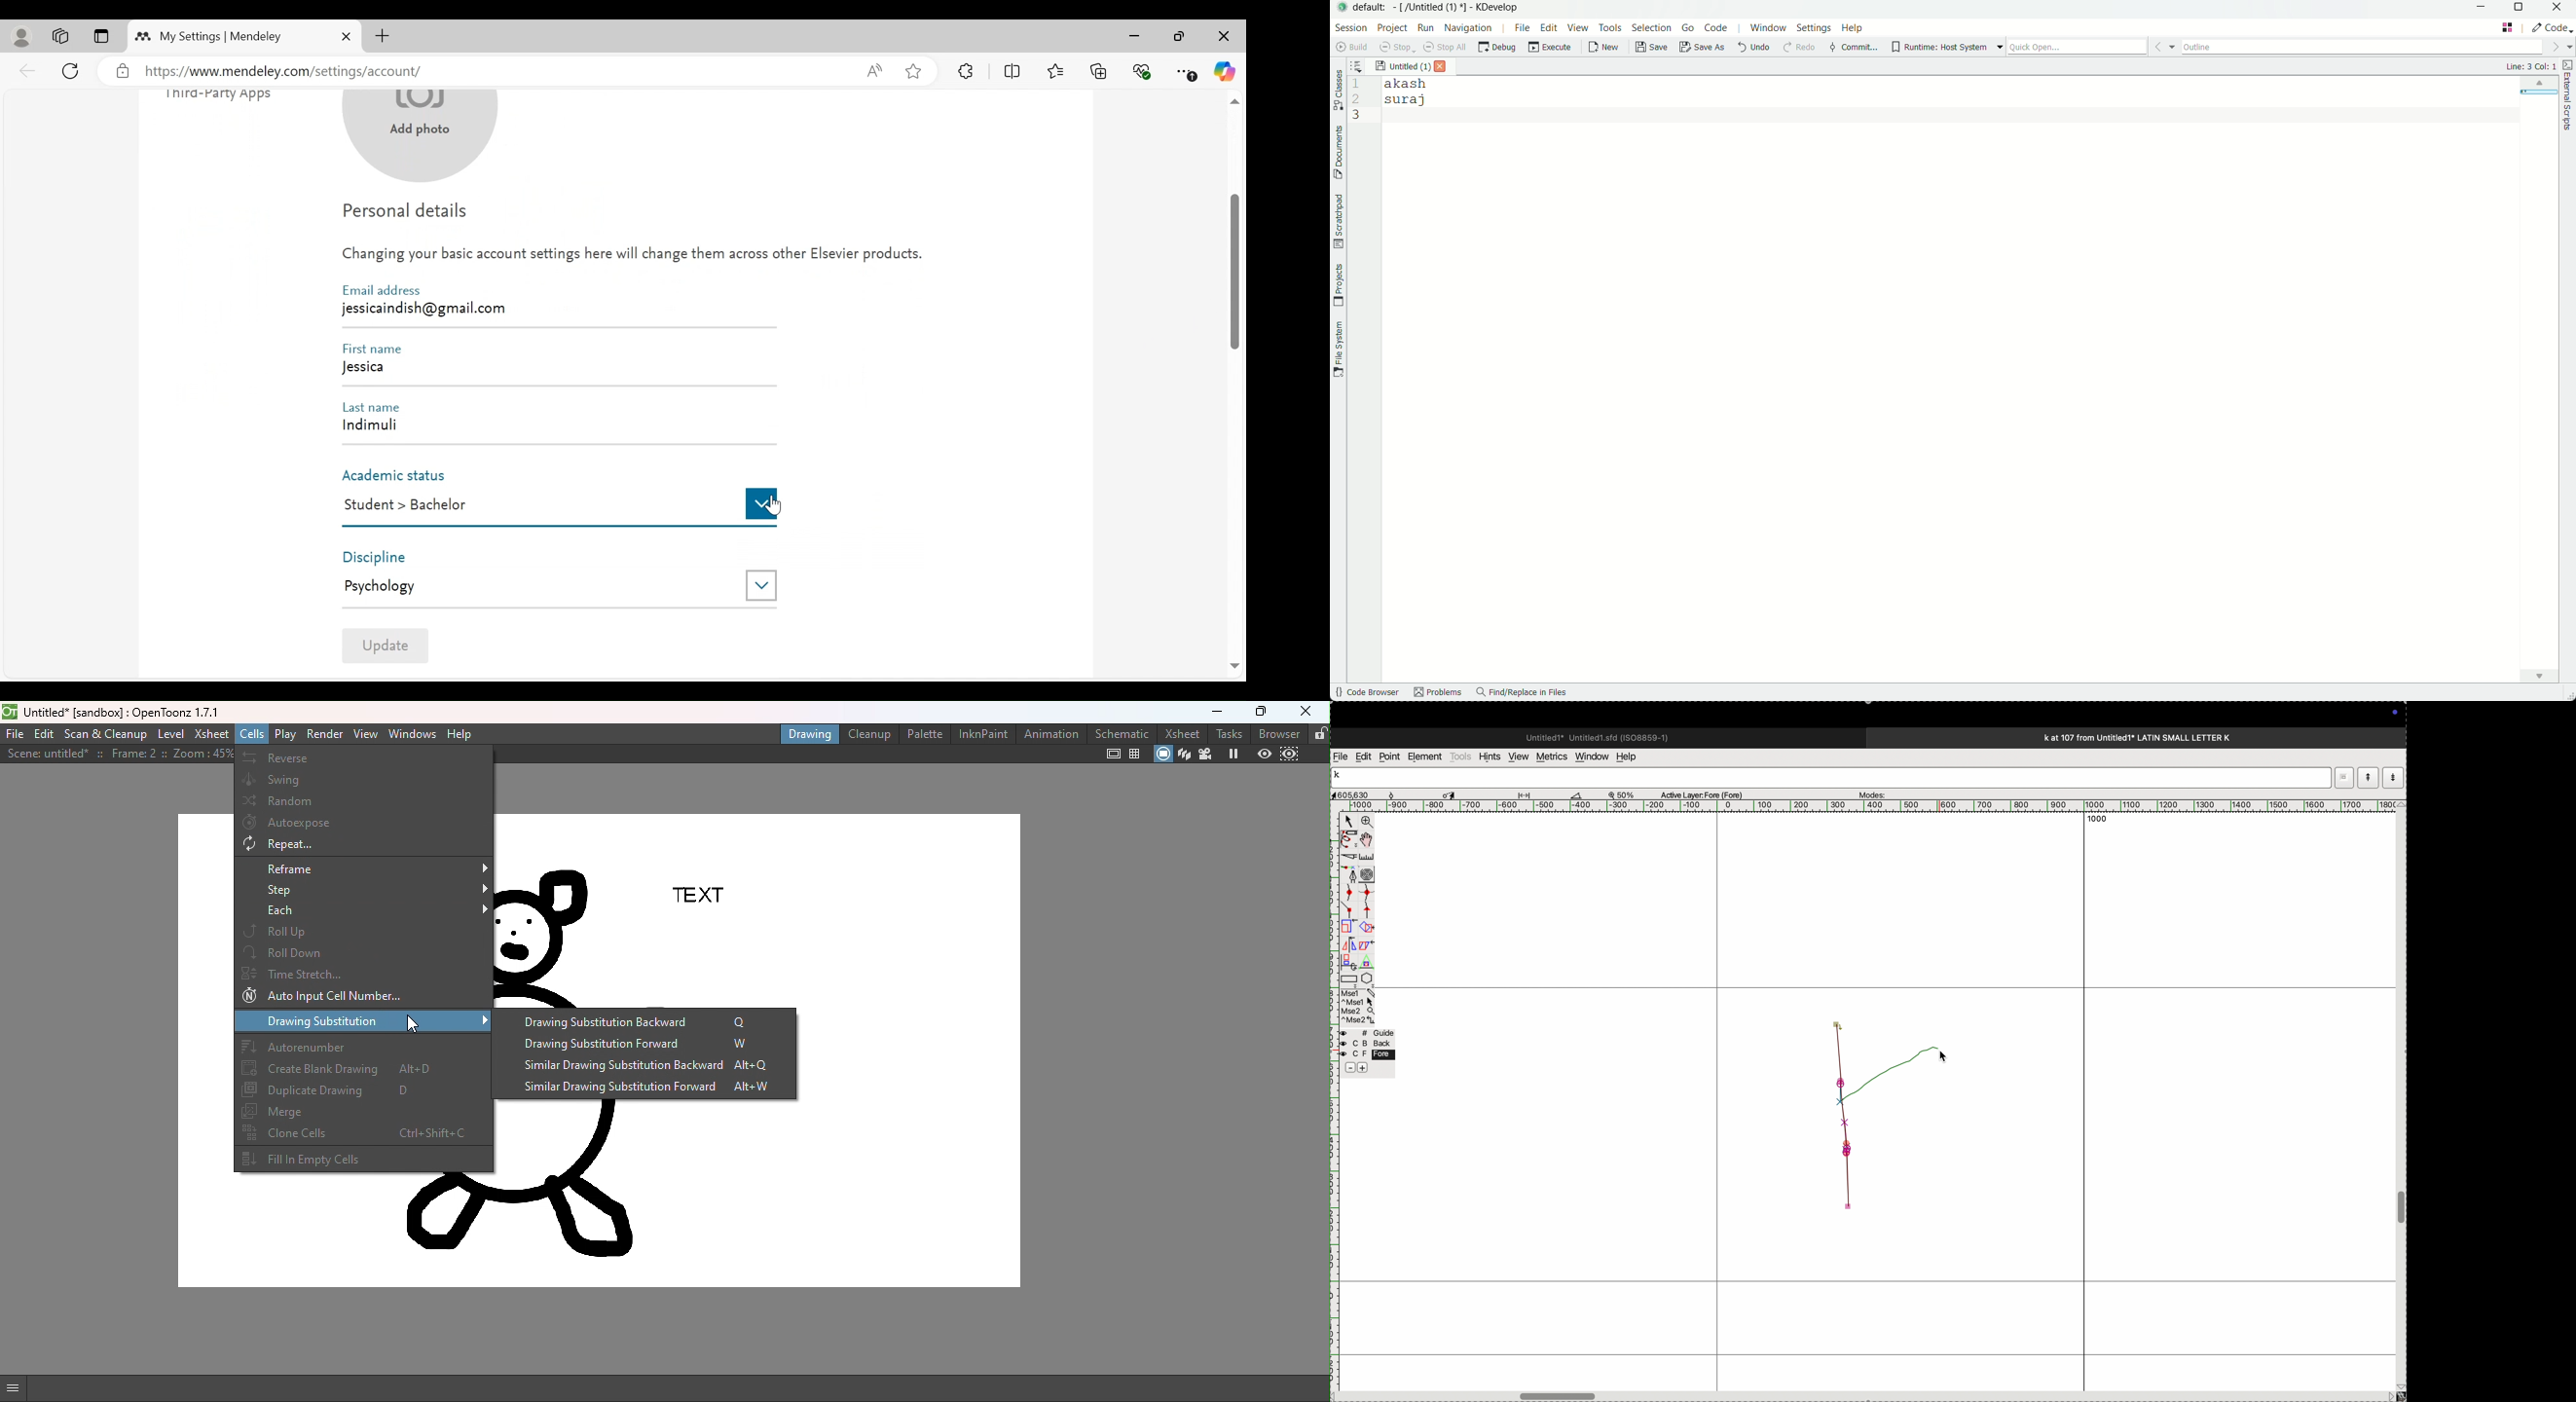 The image size is (2576, 1428). Describe the element at coordinates (1363, 756) in the screenshot. I see `edit` at that location.